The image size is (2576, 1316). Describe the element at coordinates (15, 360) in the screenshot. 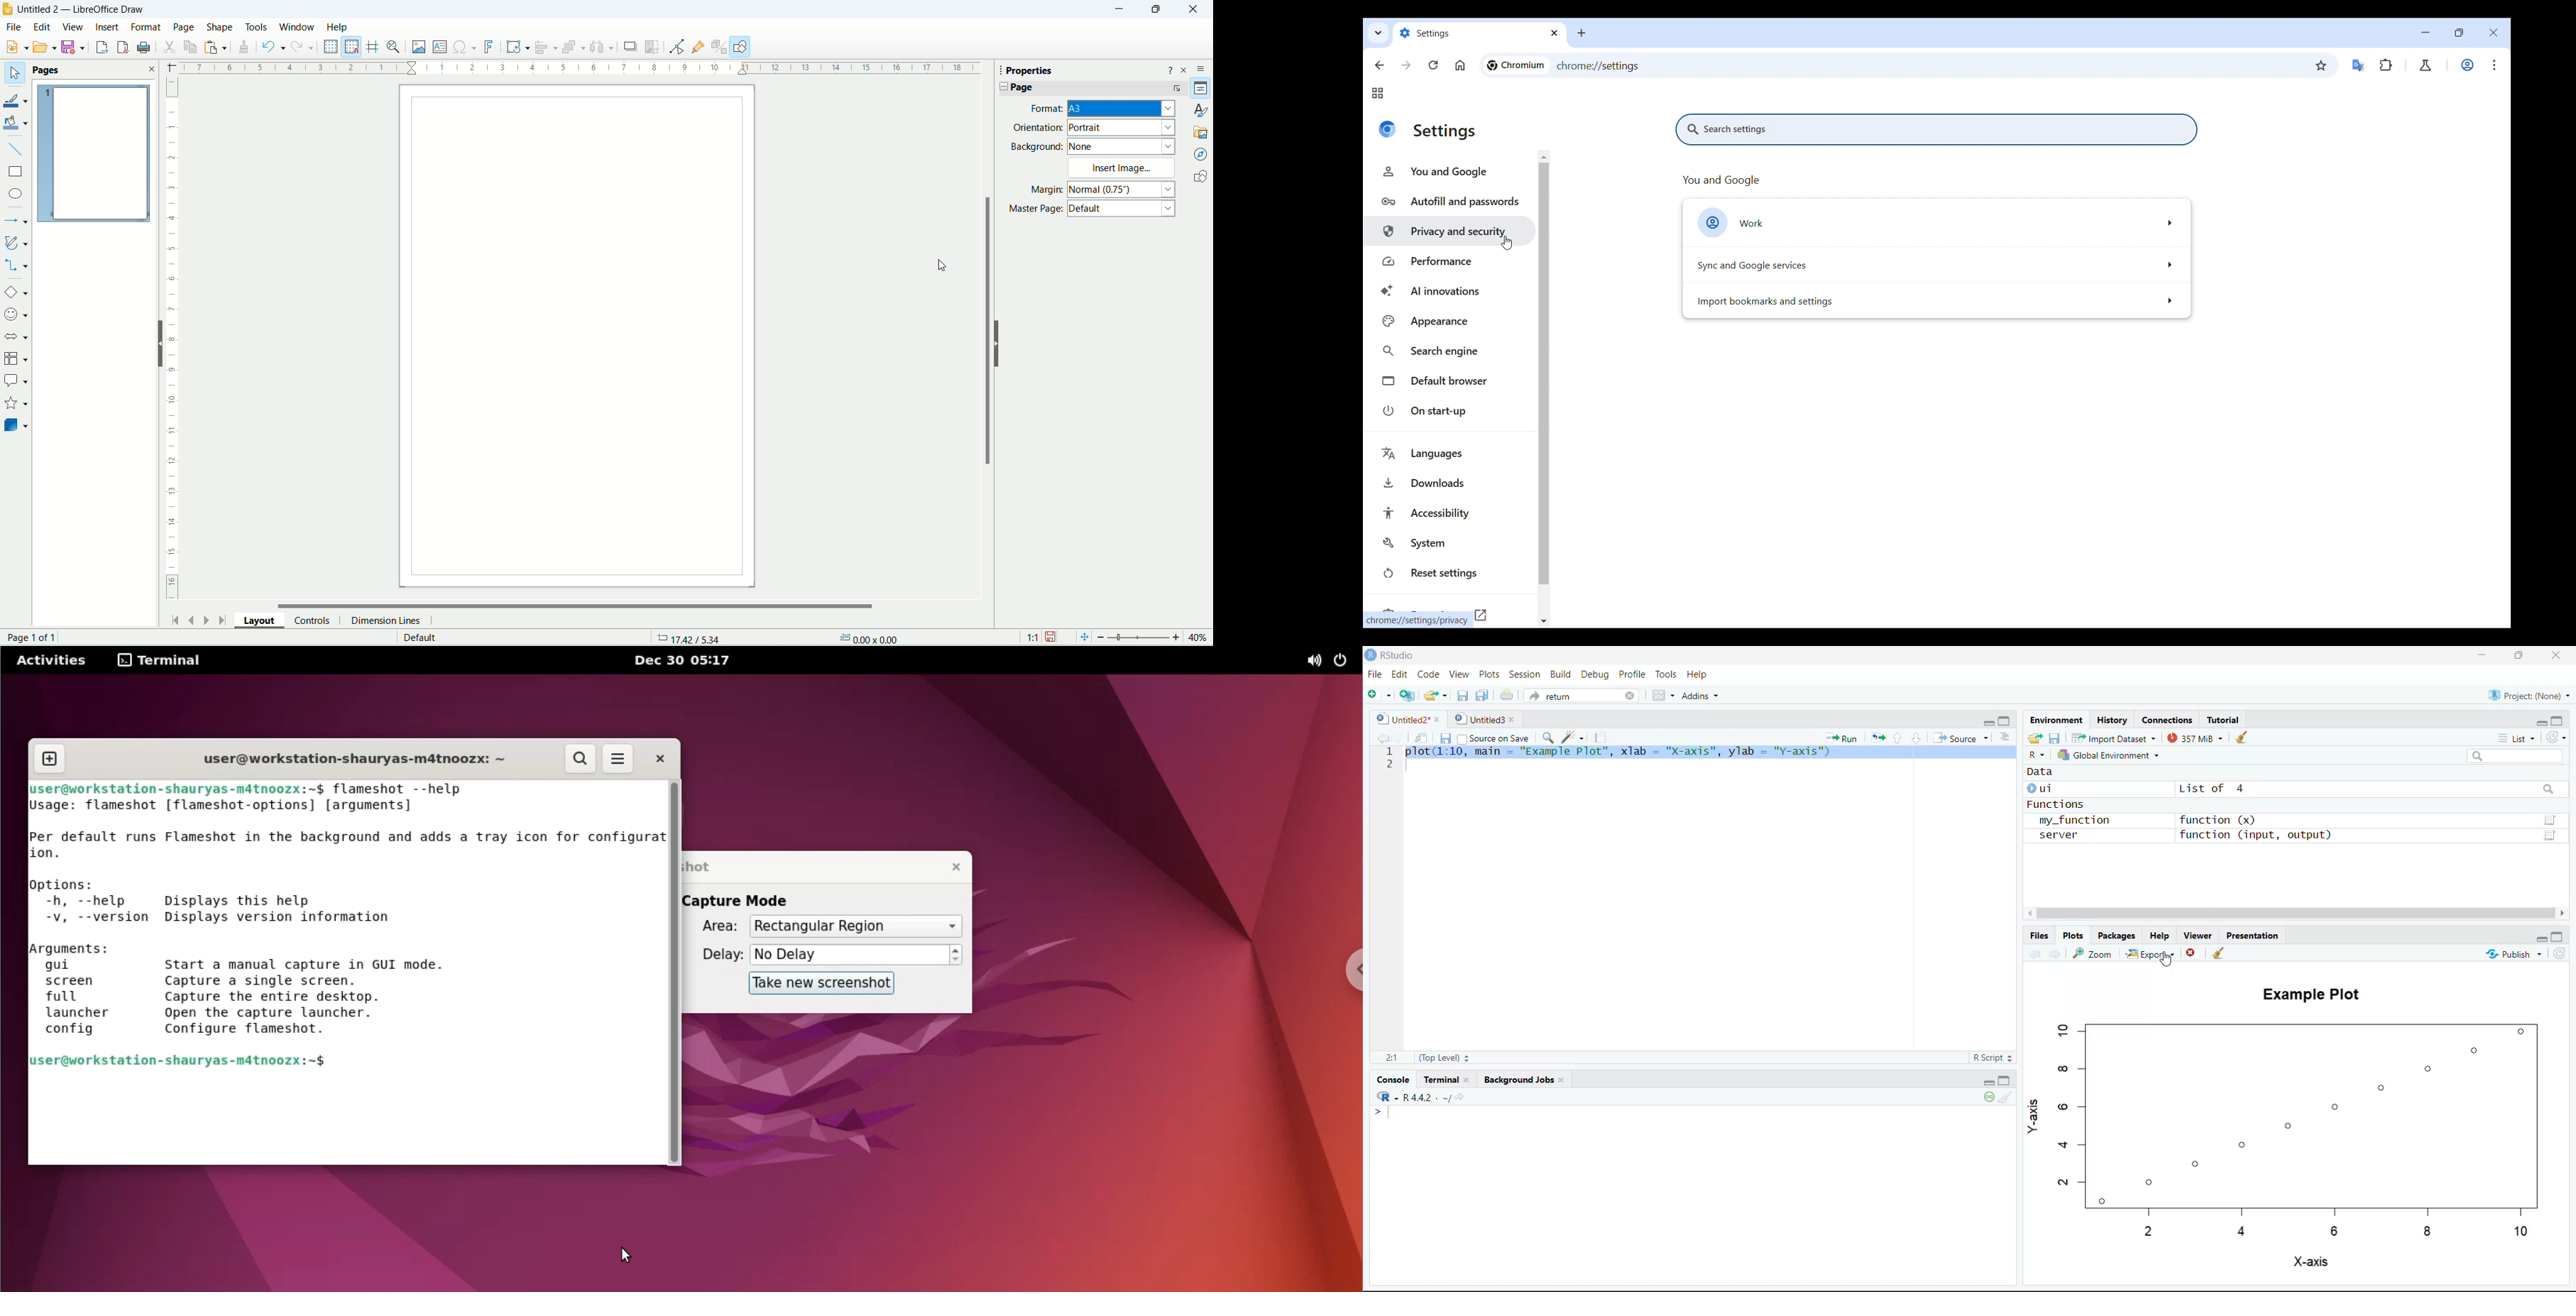

I see `flowchart` at that location.